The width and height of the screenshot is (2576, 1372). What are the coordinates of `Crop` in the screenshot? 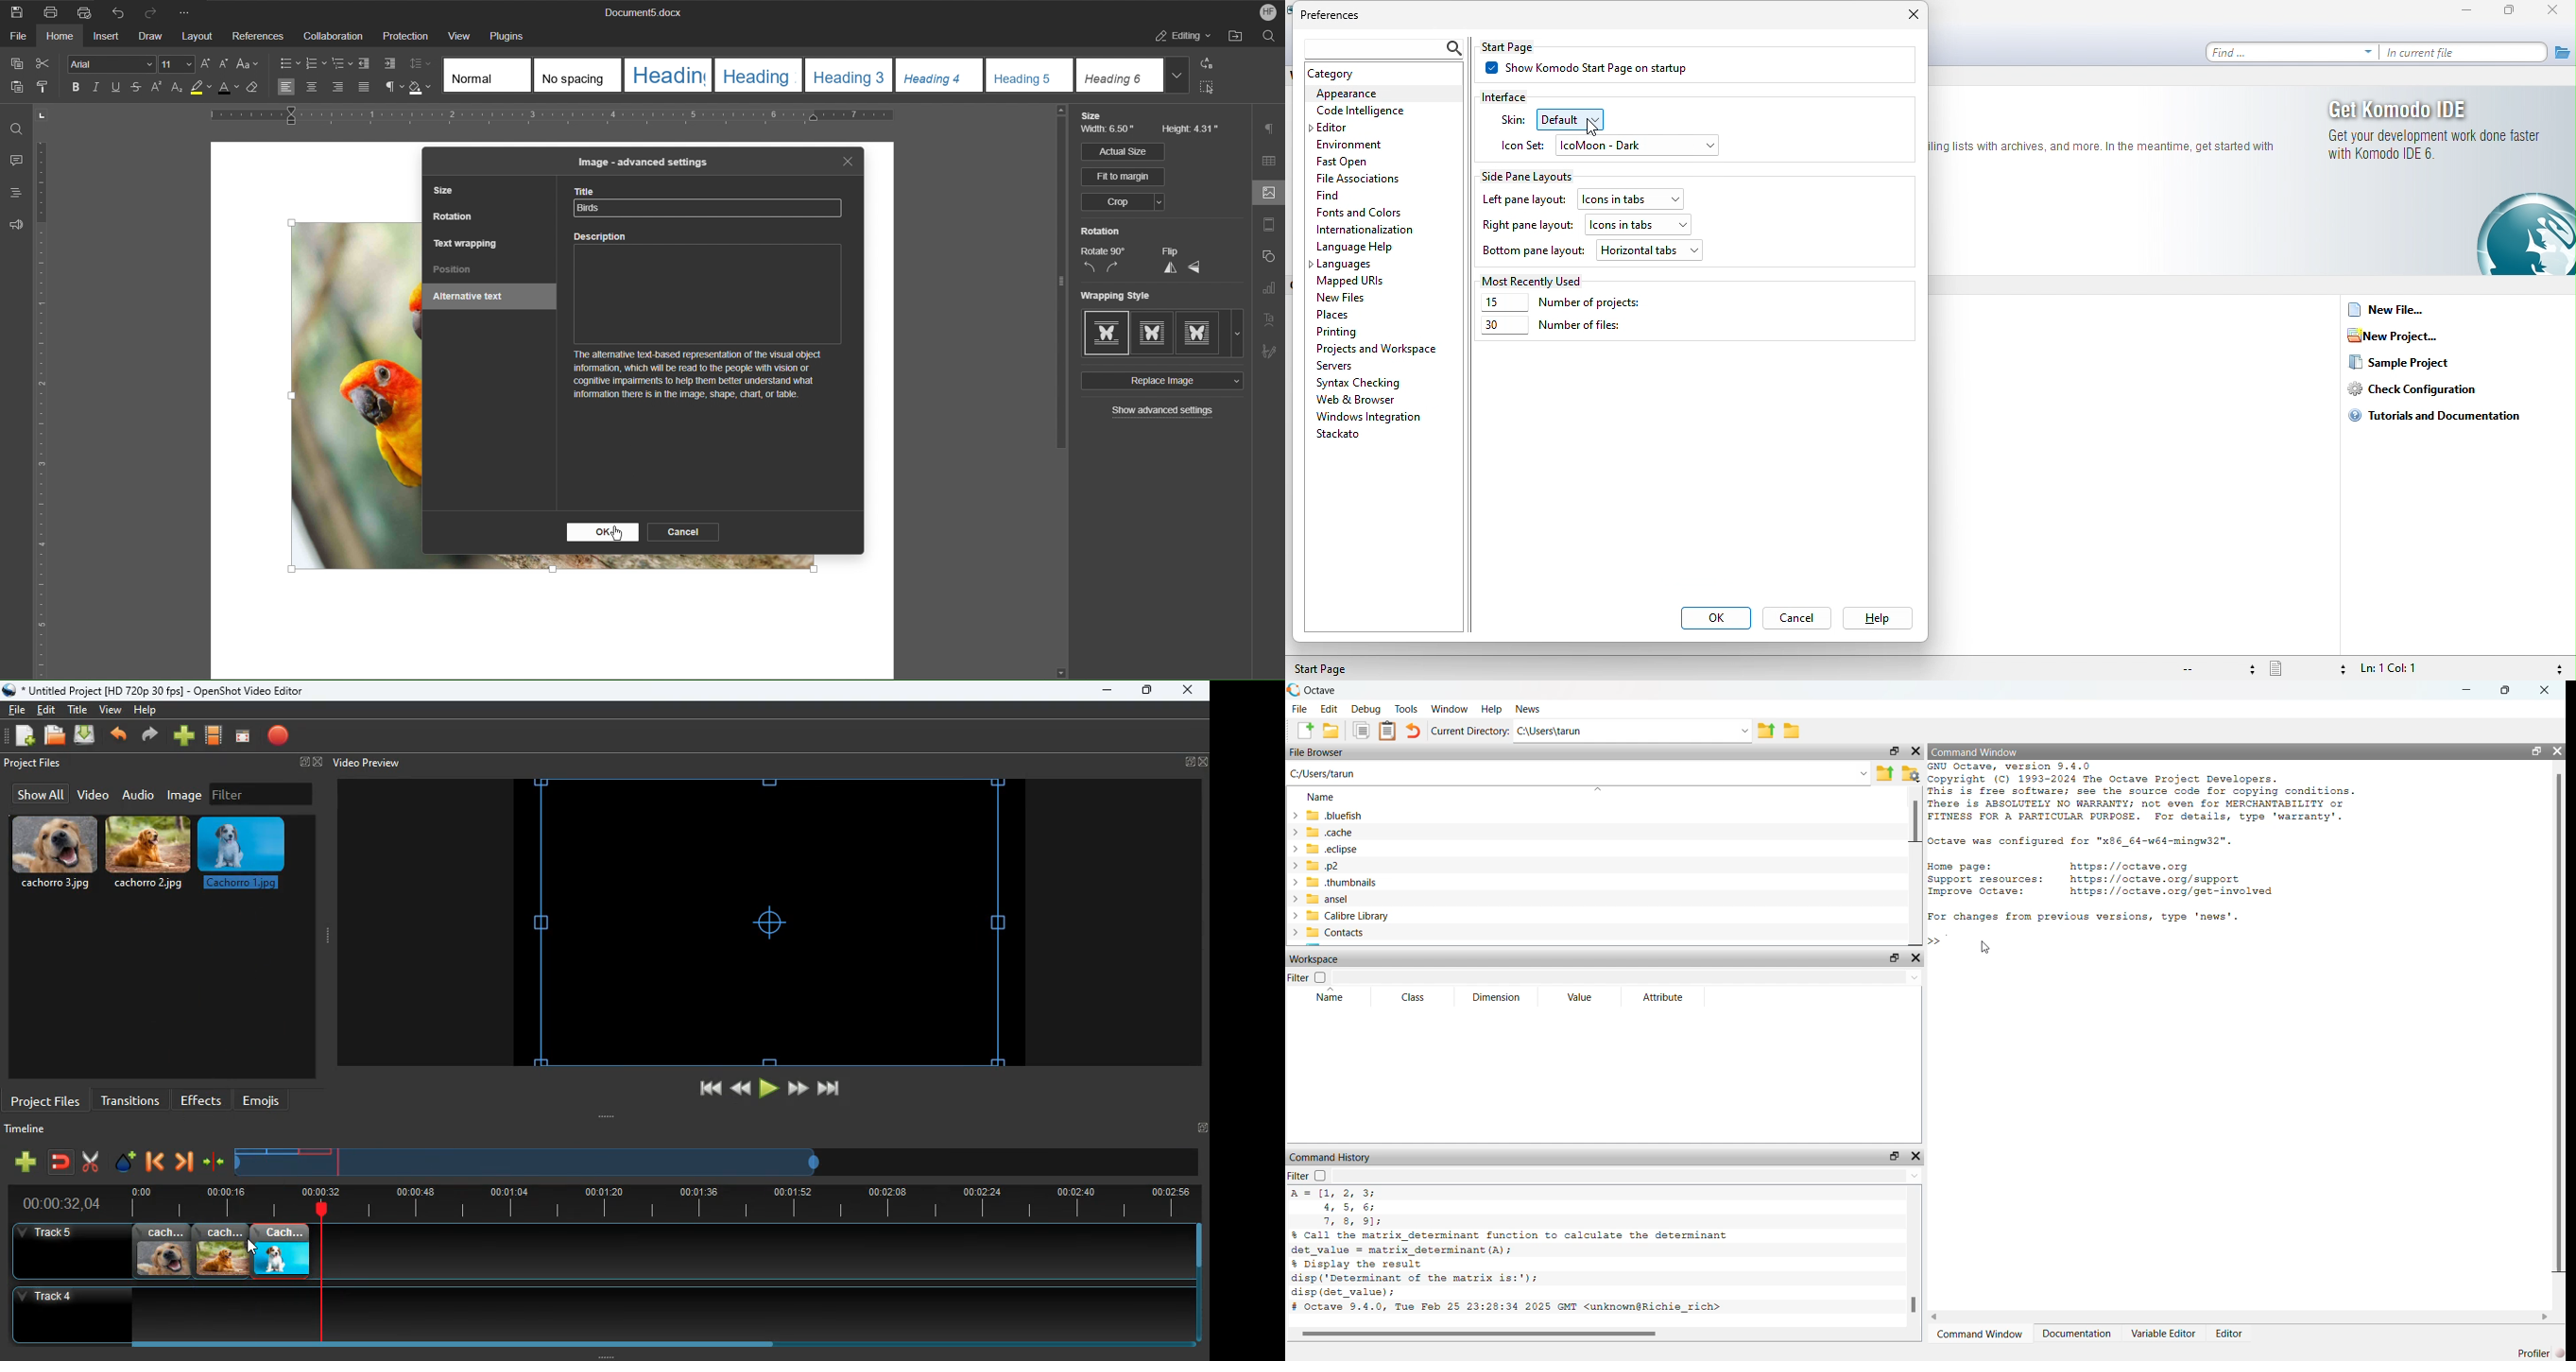 It's located at (1122, 203).